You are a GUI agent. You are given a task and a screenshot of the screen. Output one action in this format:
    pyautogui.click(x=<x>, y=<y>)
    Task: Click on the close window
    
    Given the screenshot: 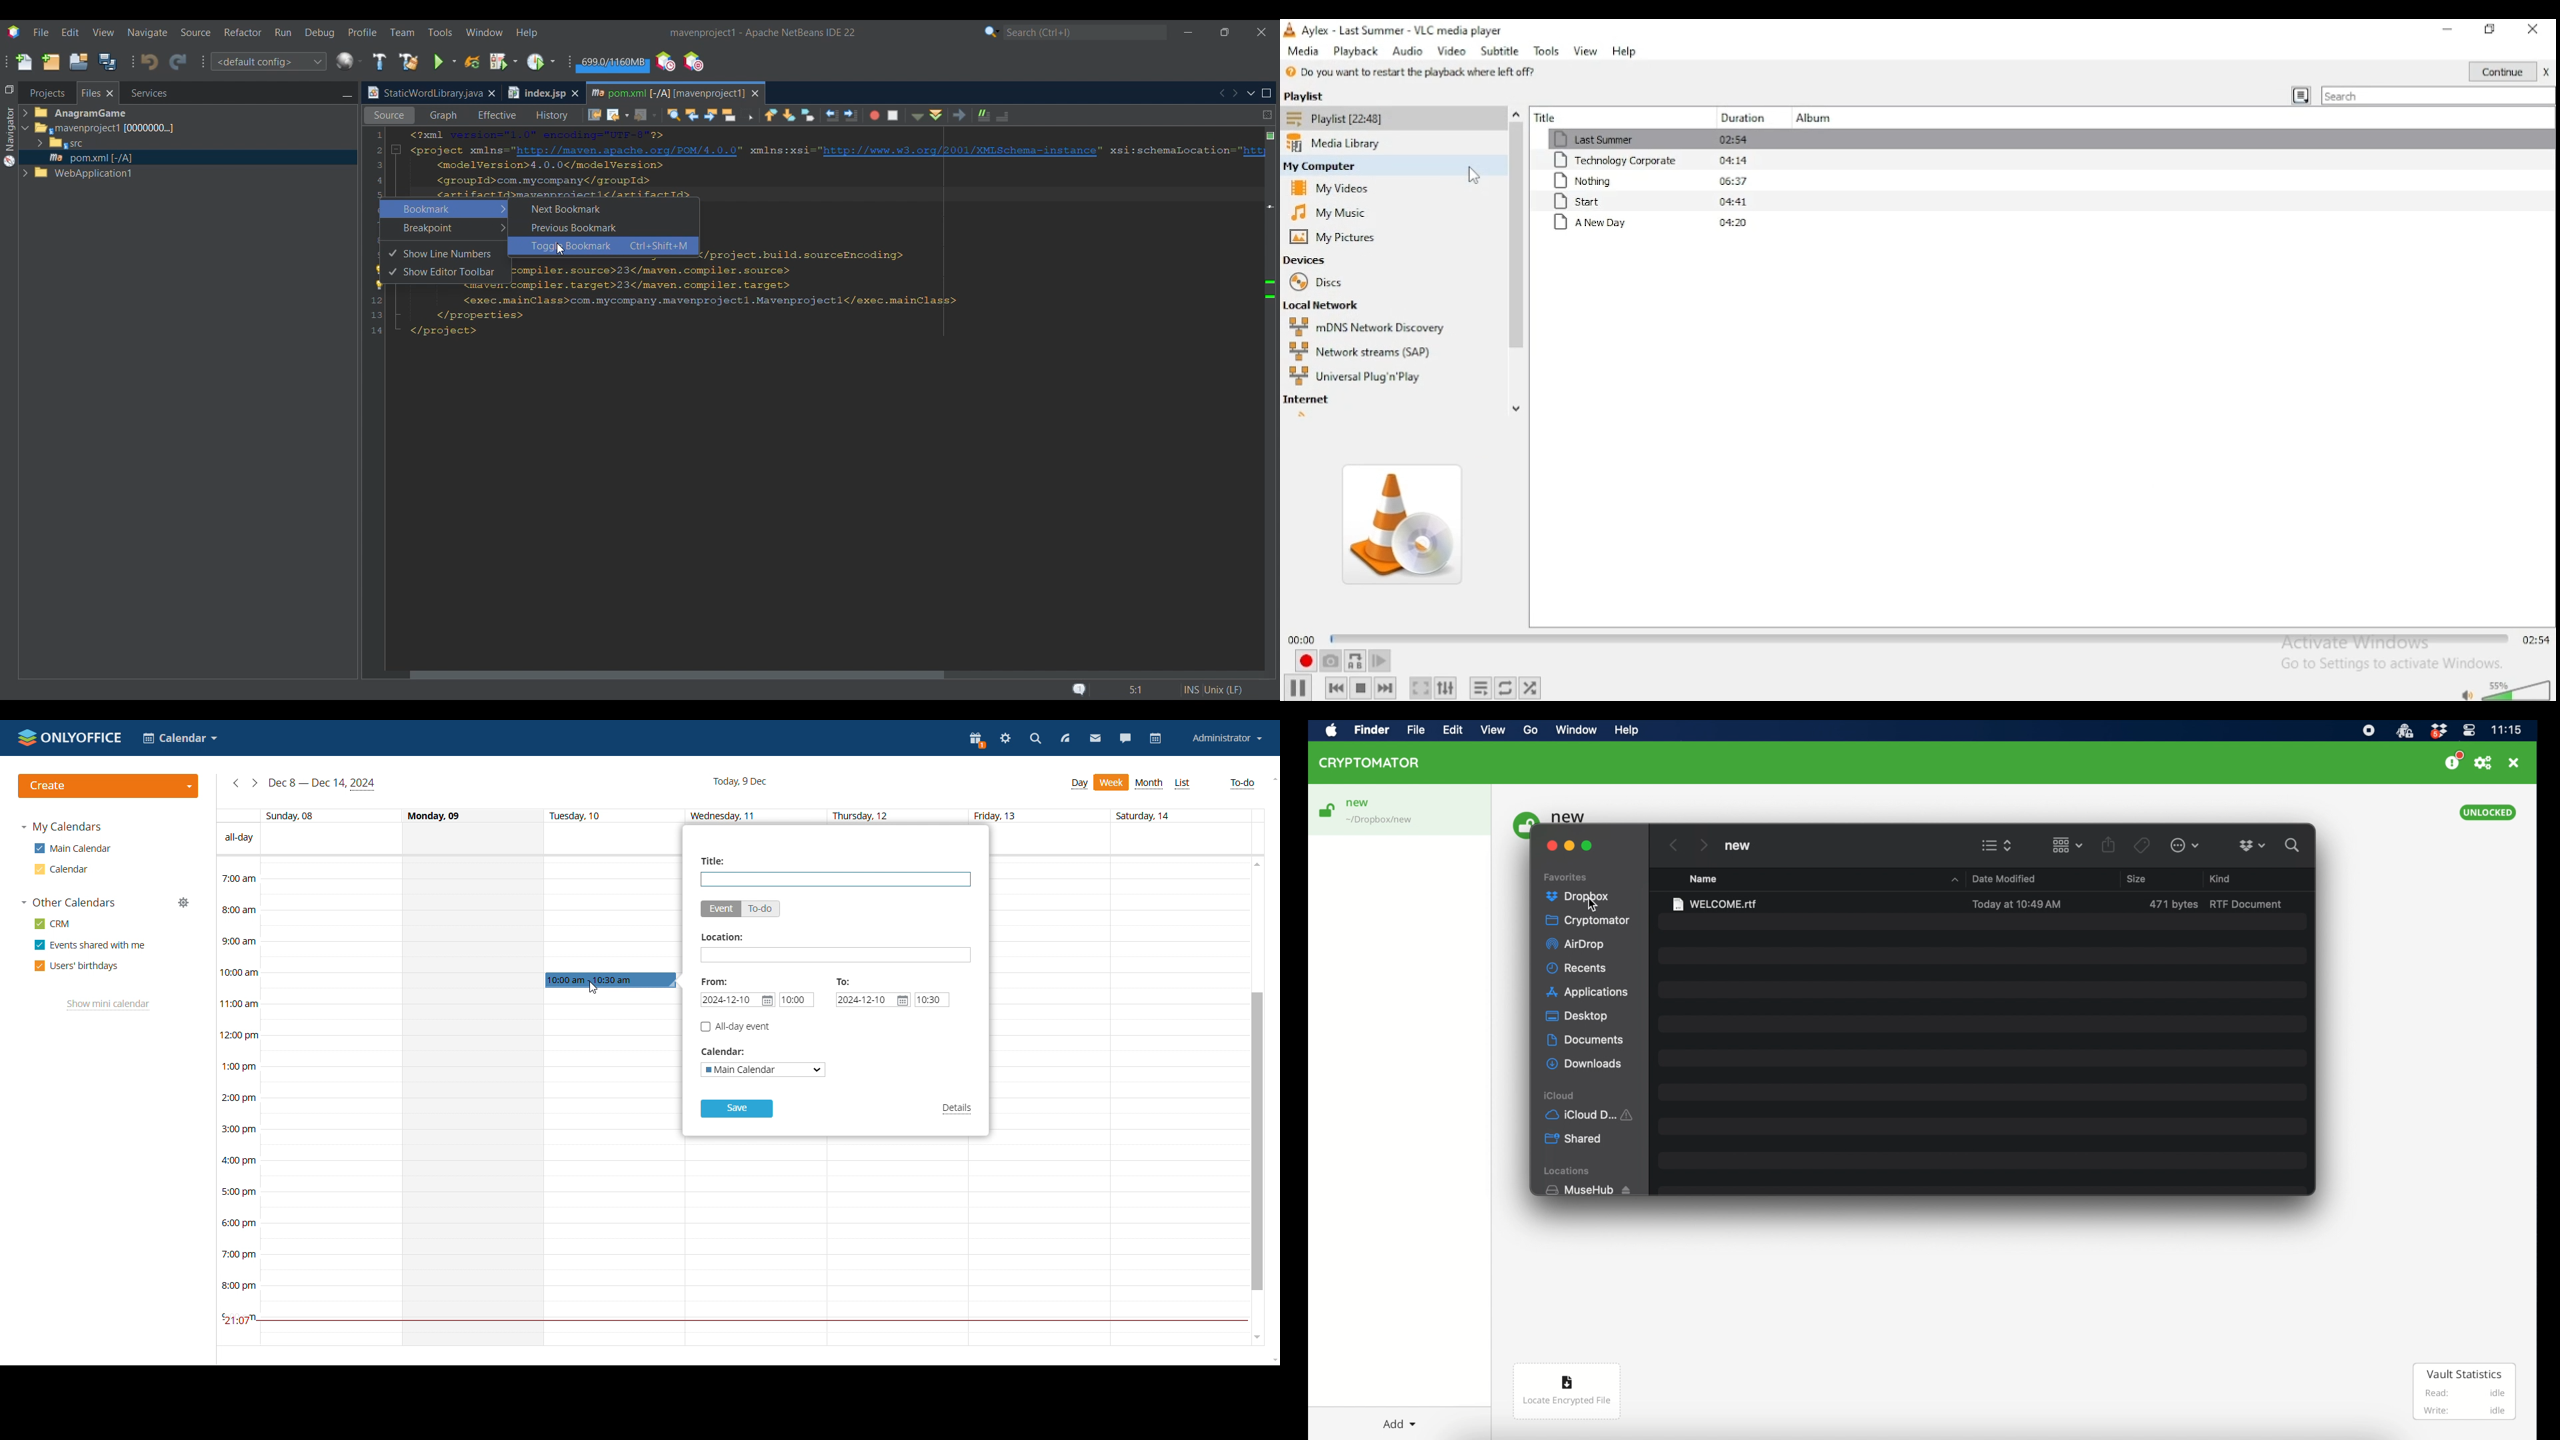 What is the action you would take?
    pyautogui.click(x=2533, y=30)
    